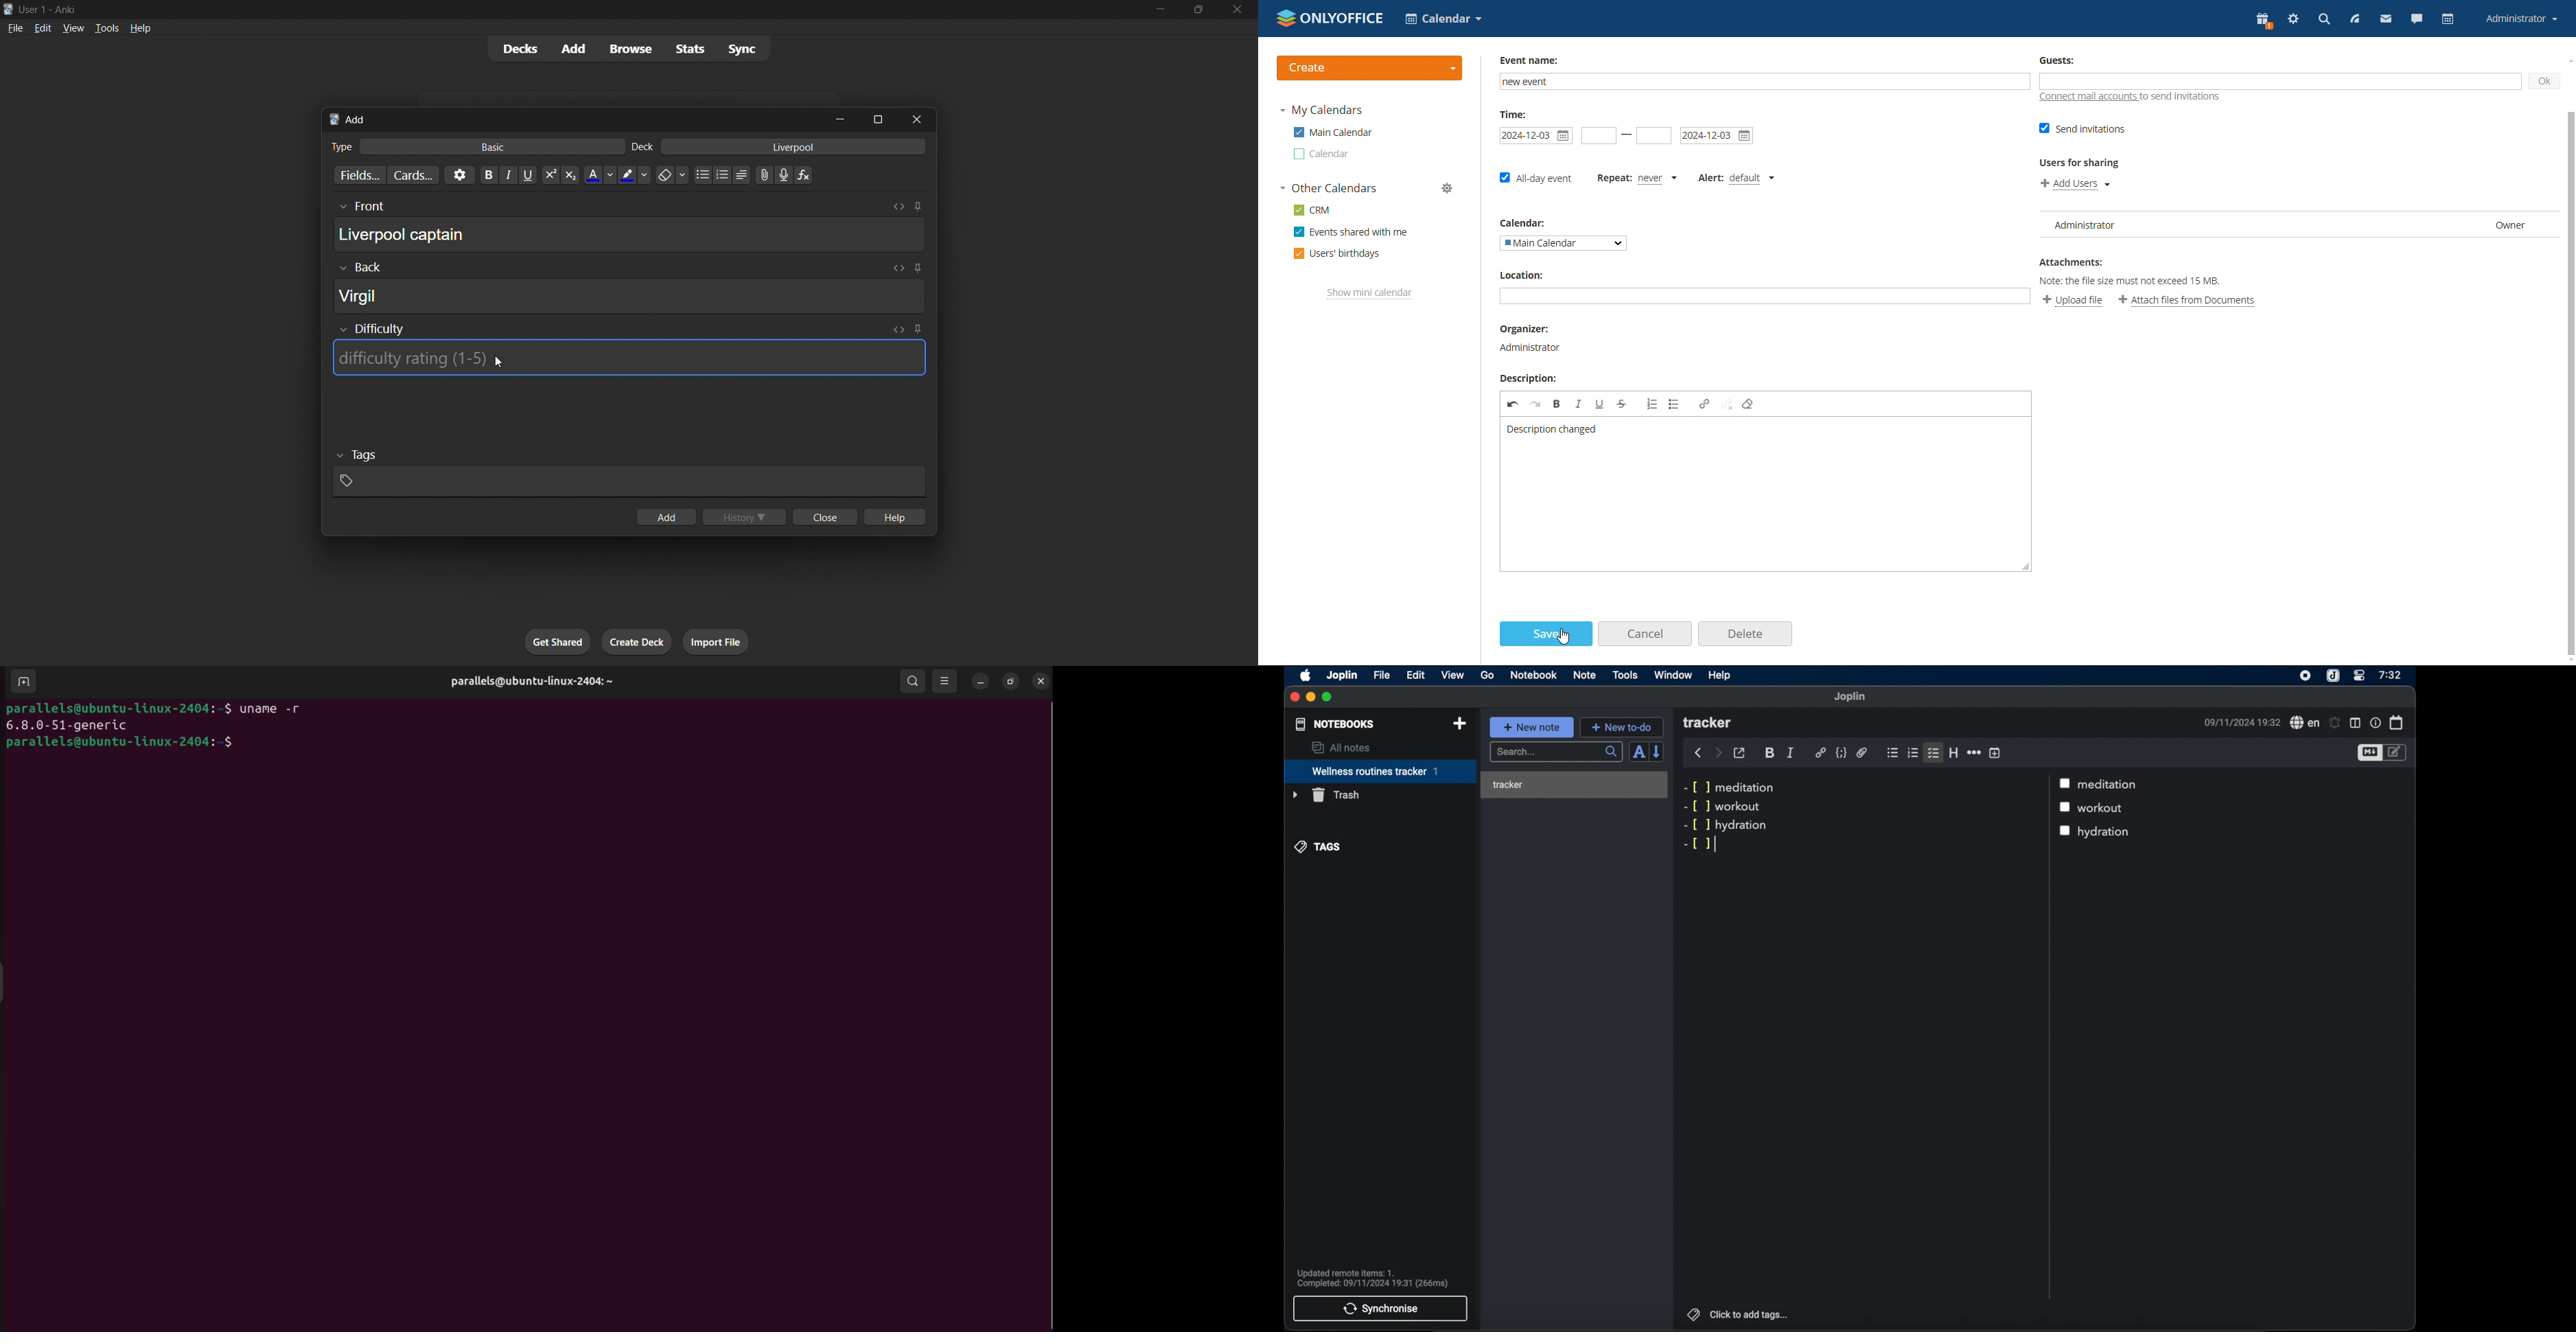  I want to click on Underline, so click(528, 175).